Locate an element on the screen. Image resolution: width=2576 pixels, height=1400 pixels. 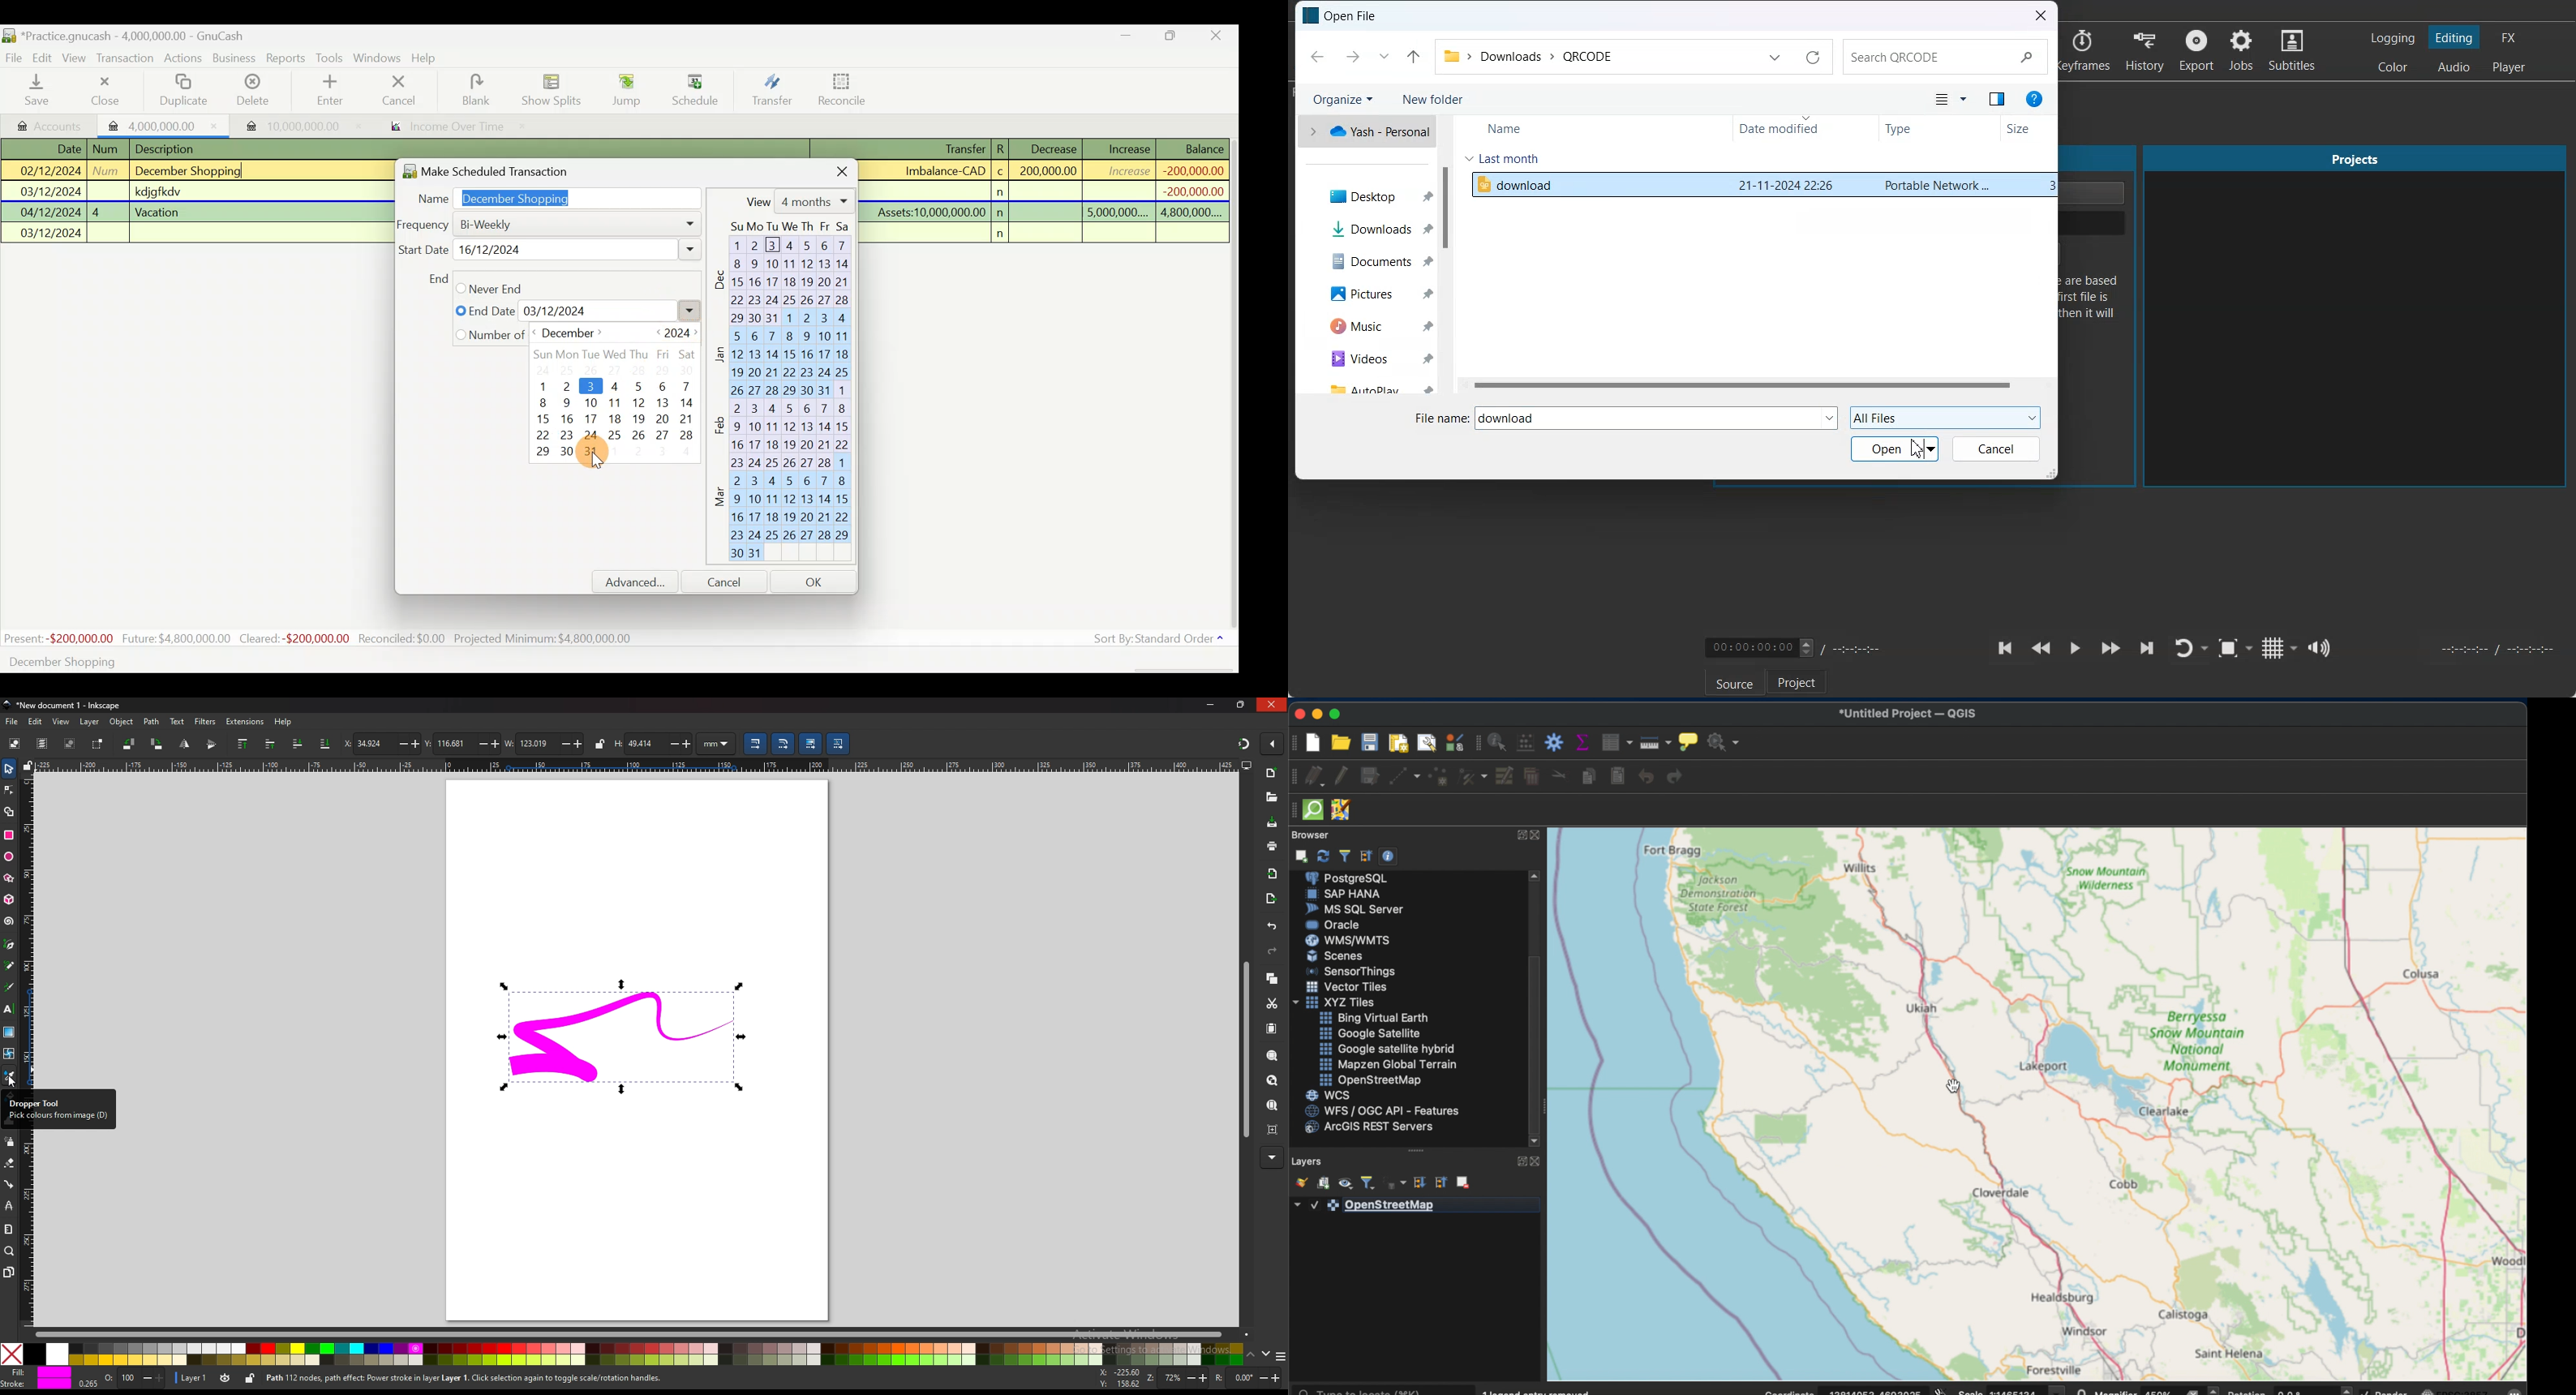
delete selected is located at coordinates (1533, 776).